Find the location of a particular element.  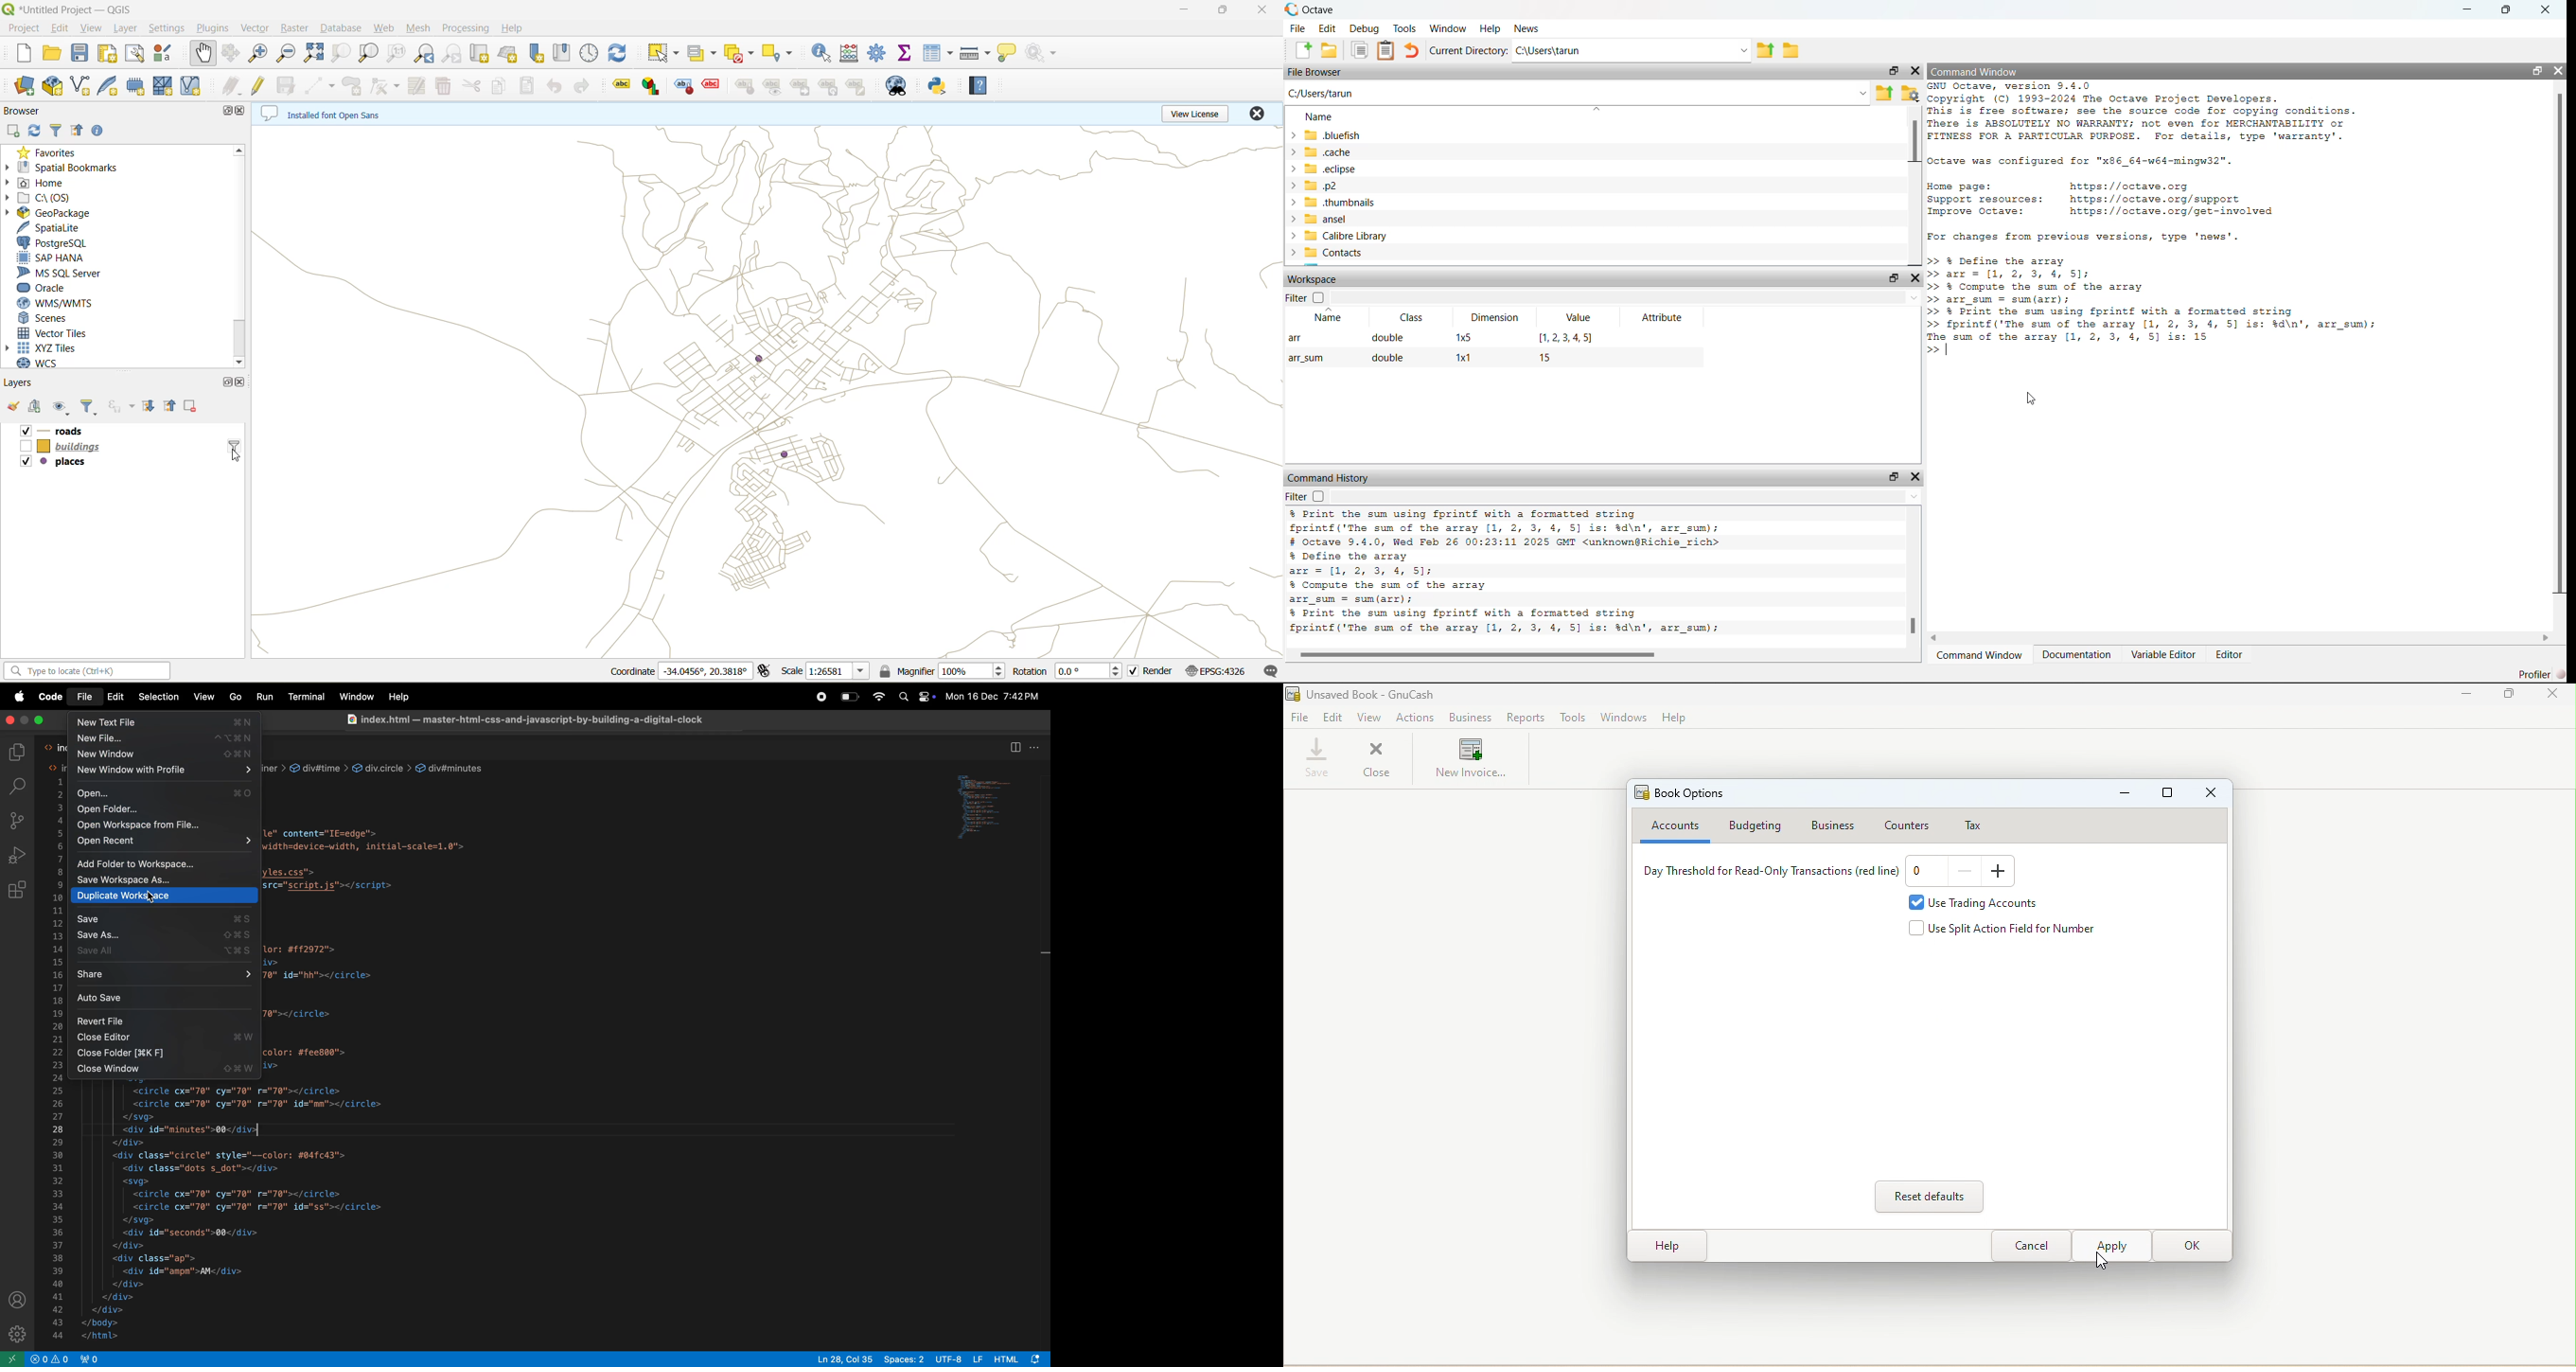

Scrollbar is located at coordinates (2558, 344).